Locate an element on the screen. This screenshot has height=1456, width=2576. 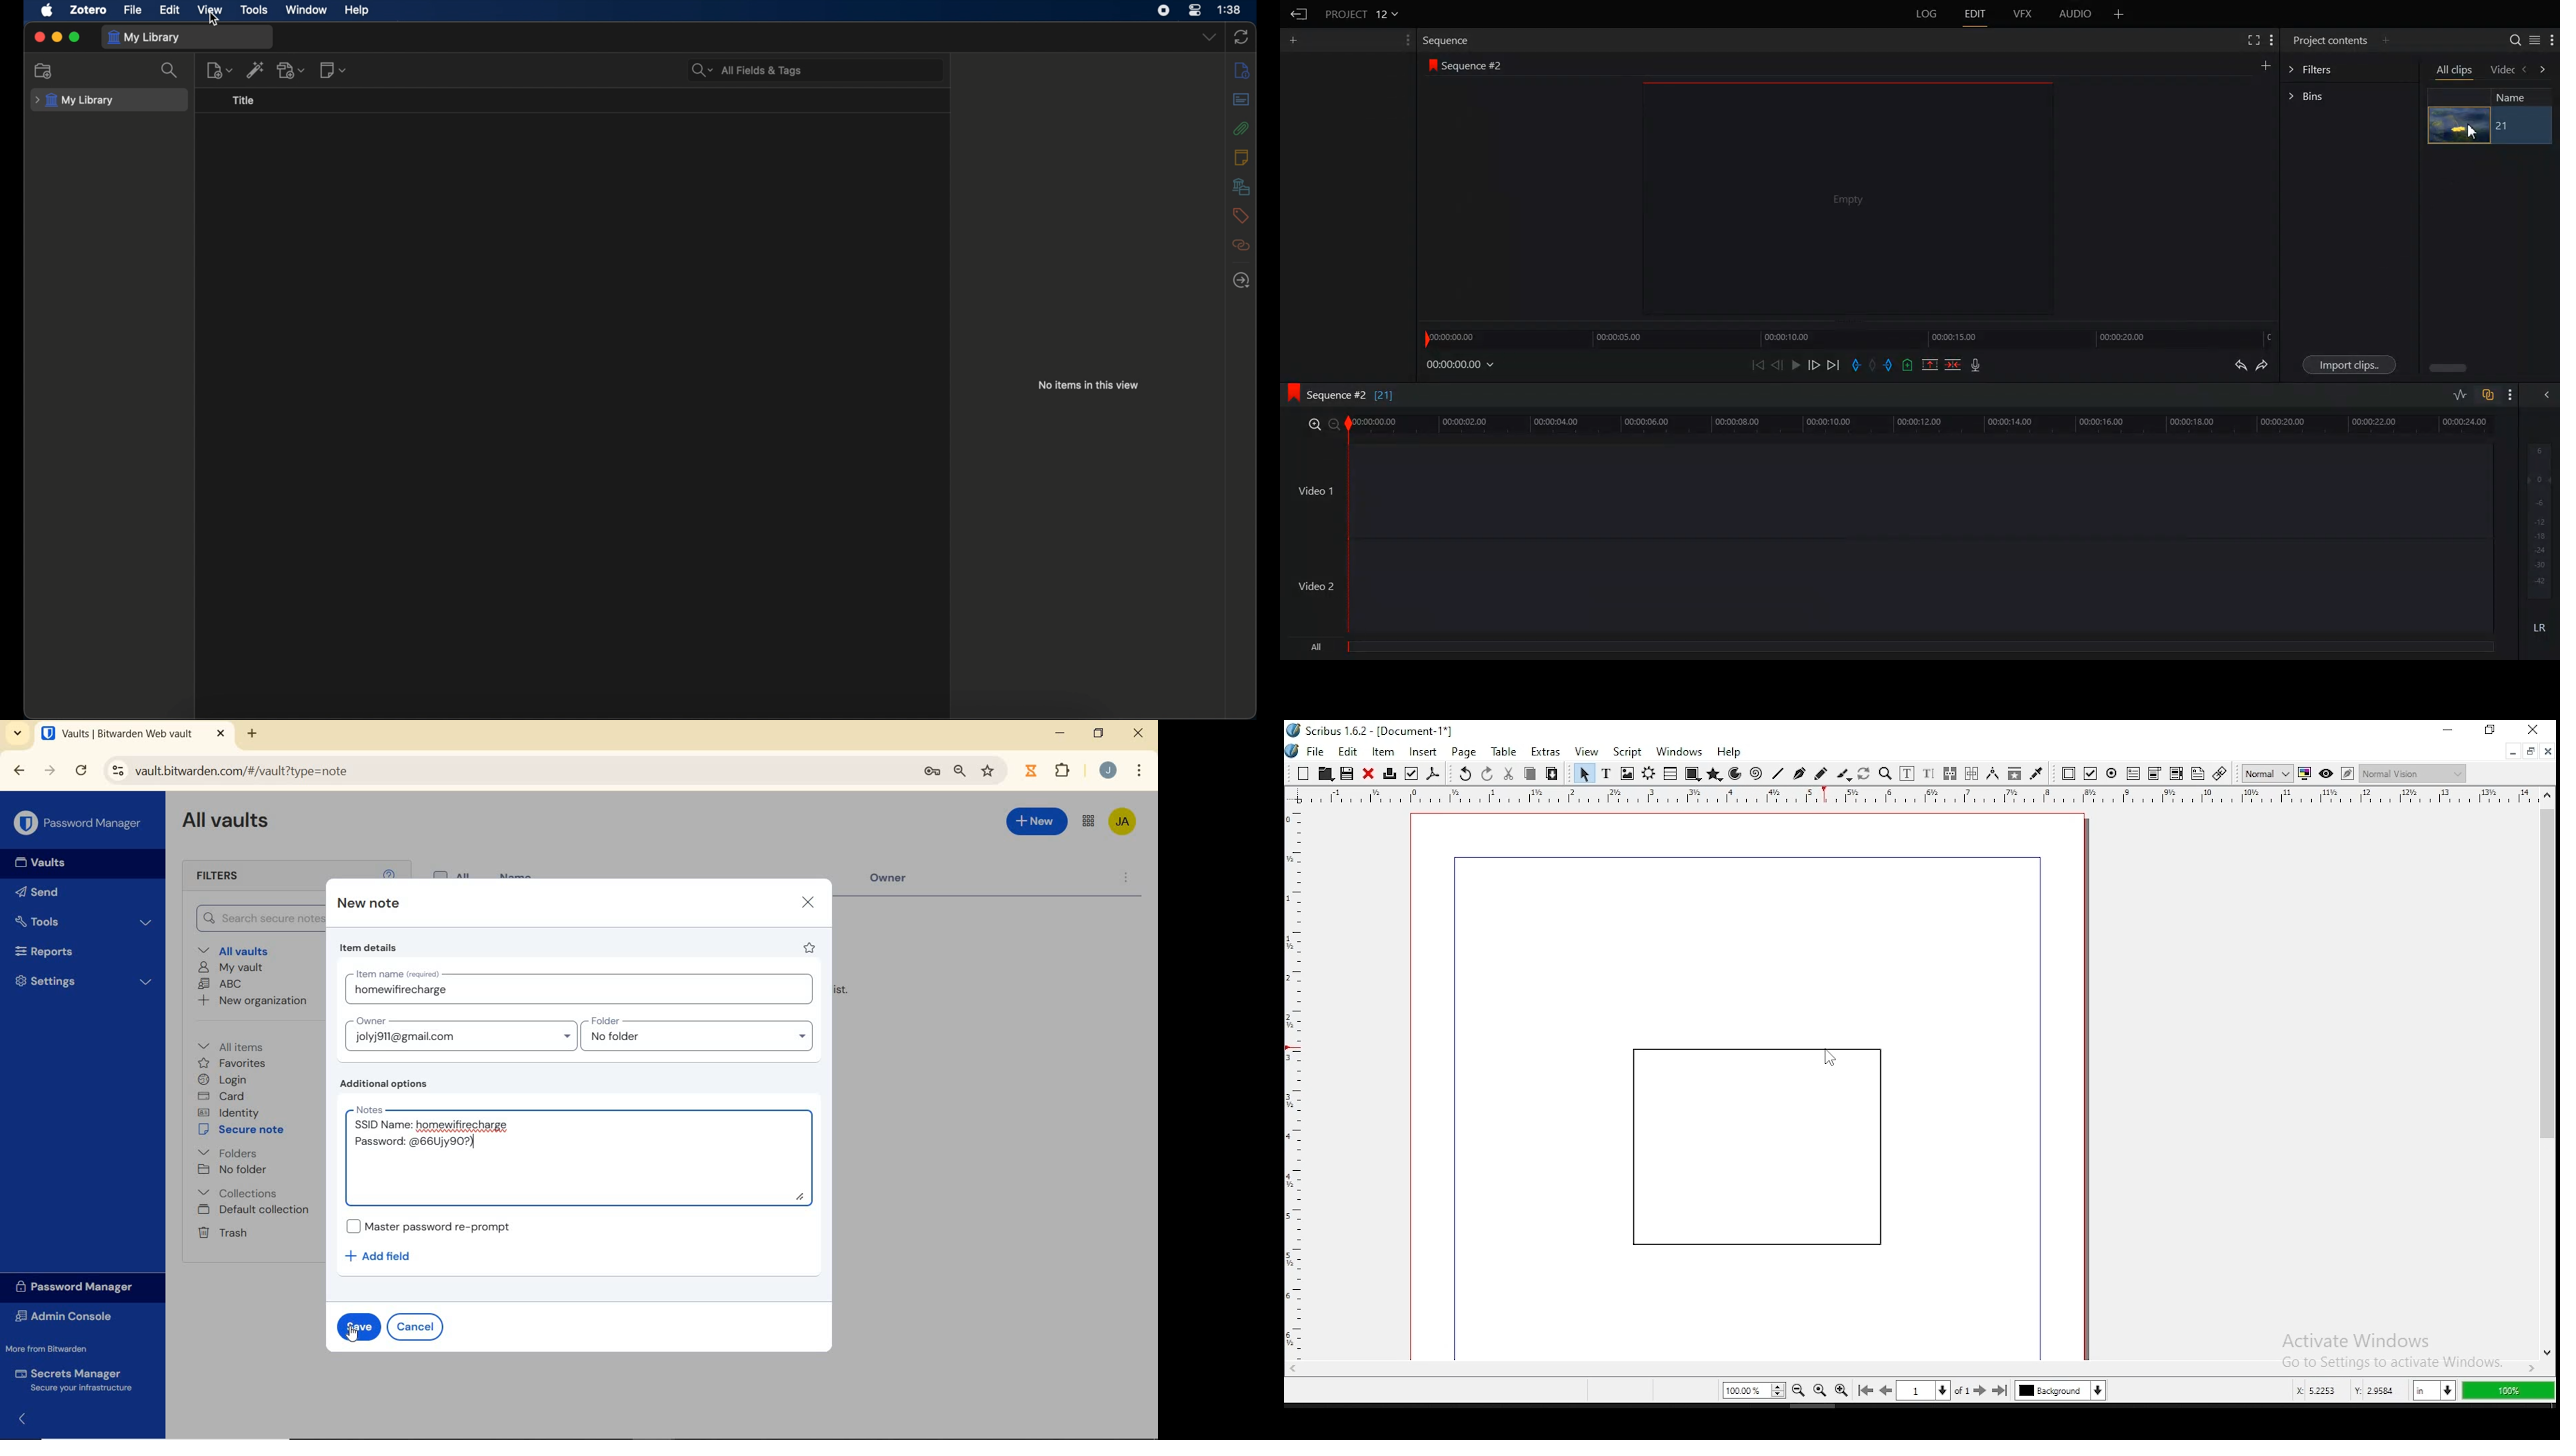
restore is located at coordinates (1099, 733).